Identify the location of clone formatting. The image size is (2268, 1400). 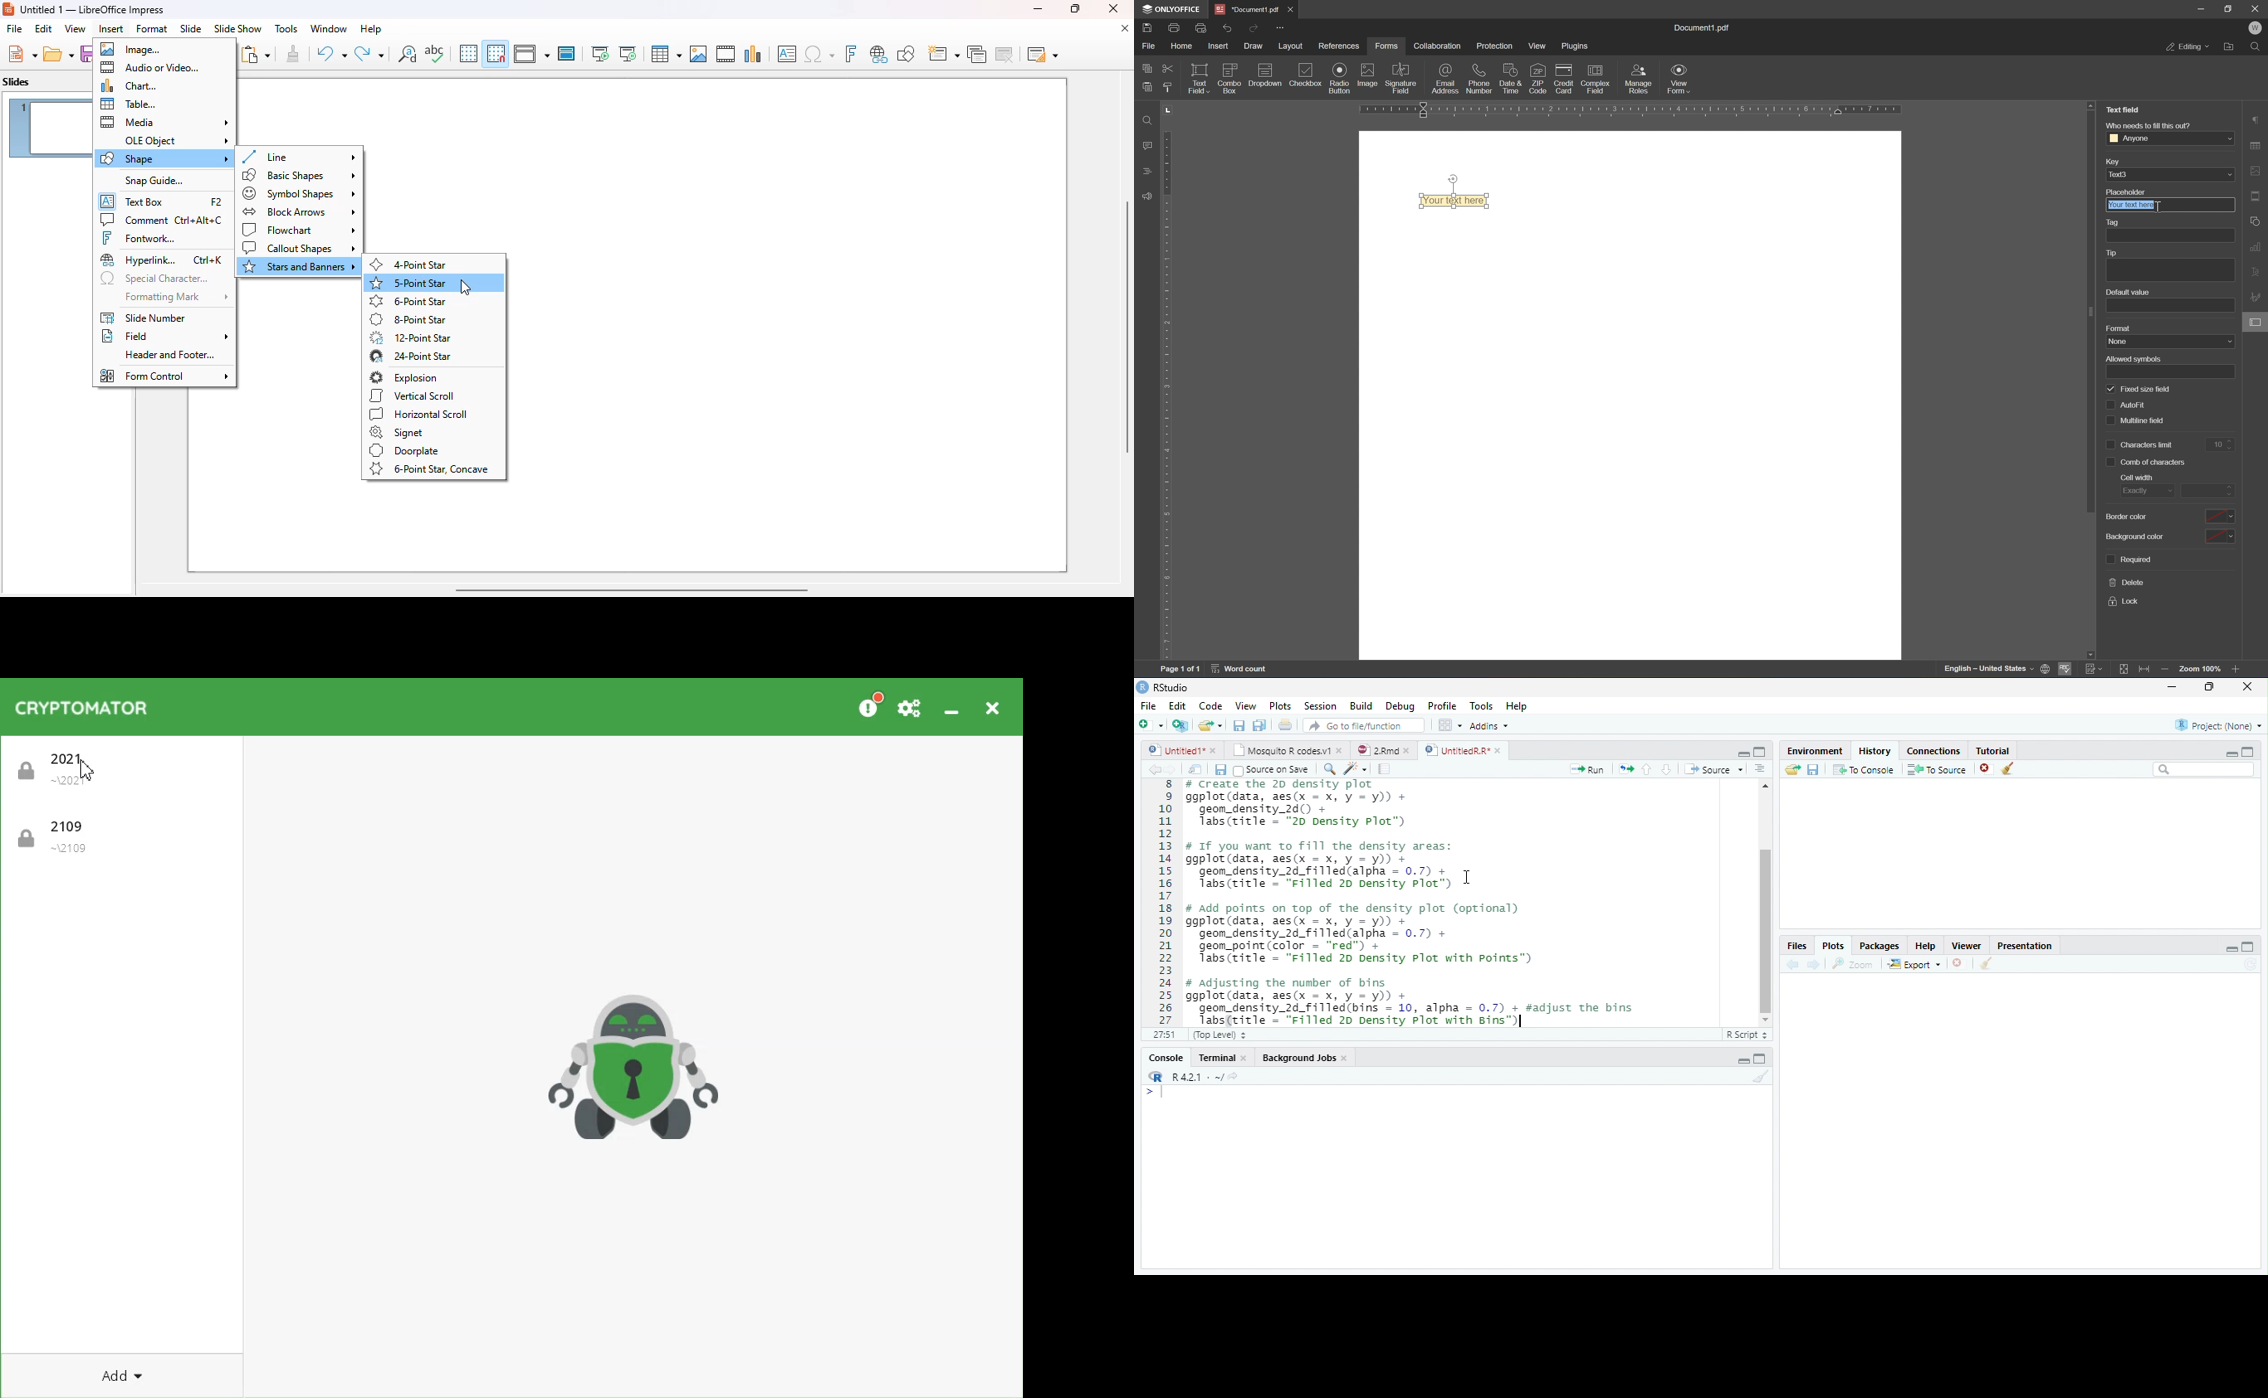
(294, 54).